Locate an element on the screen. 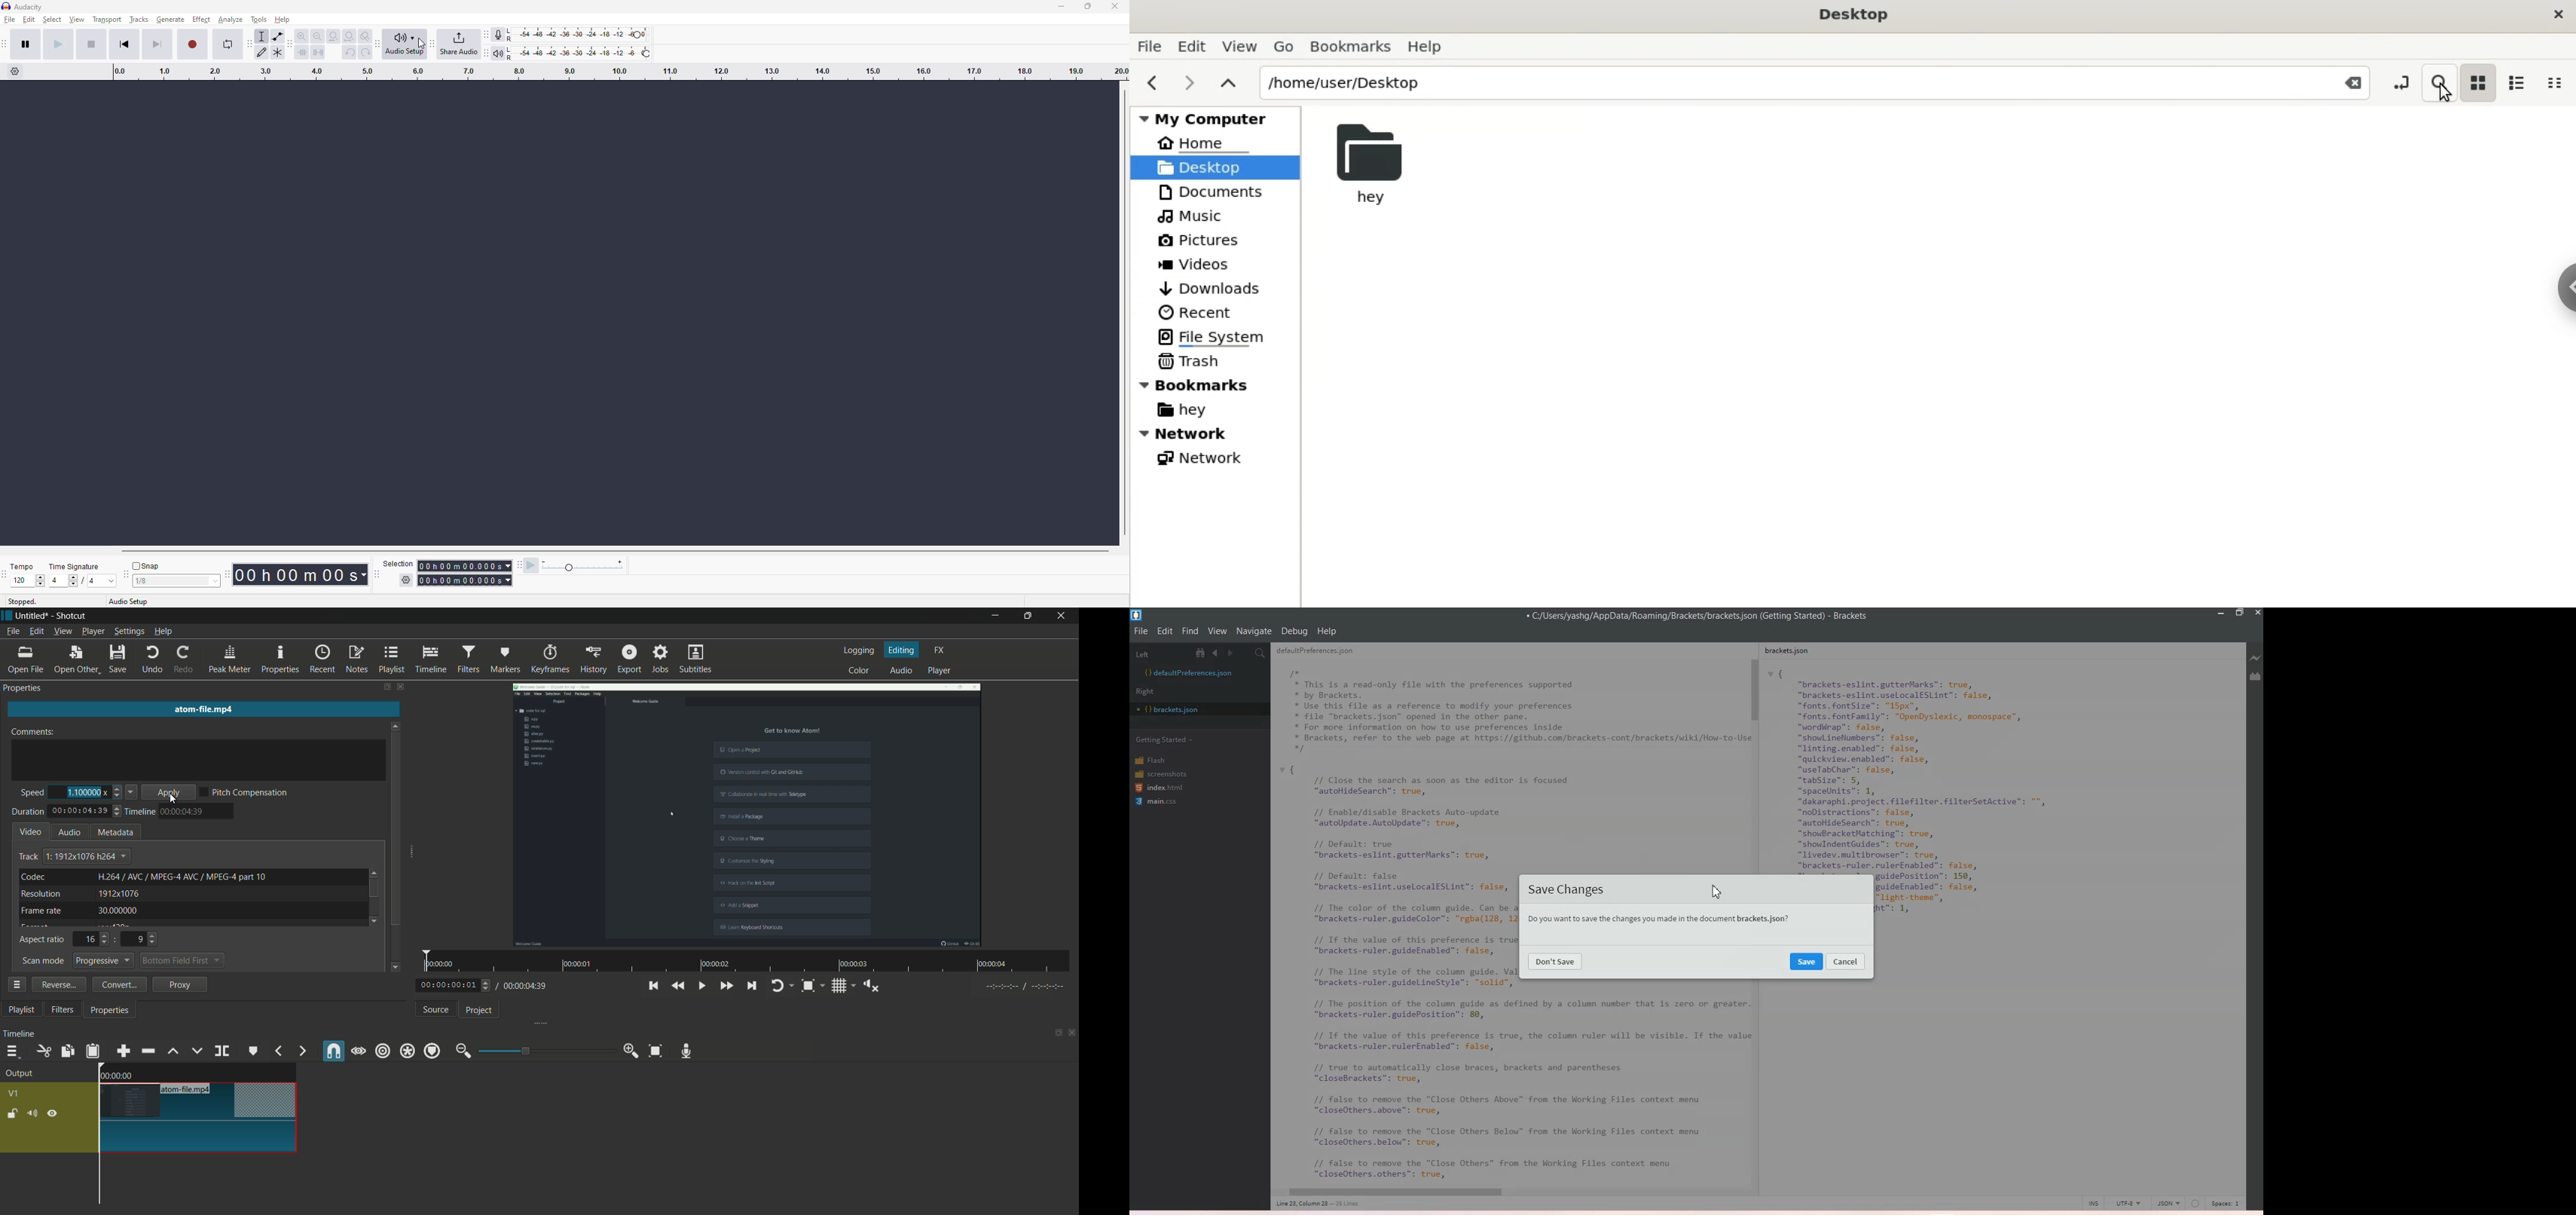 Image resolution: width=2576 pixels, height=1232 pixels. UTF-8 is located at coordinates (2128, 1203).